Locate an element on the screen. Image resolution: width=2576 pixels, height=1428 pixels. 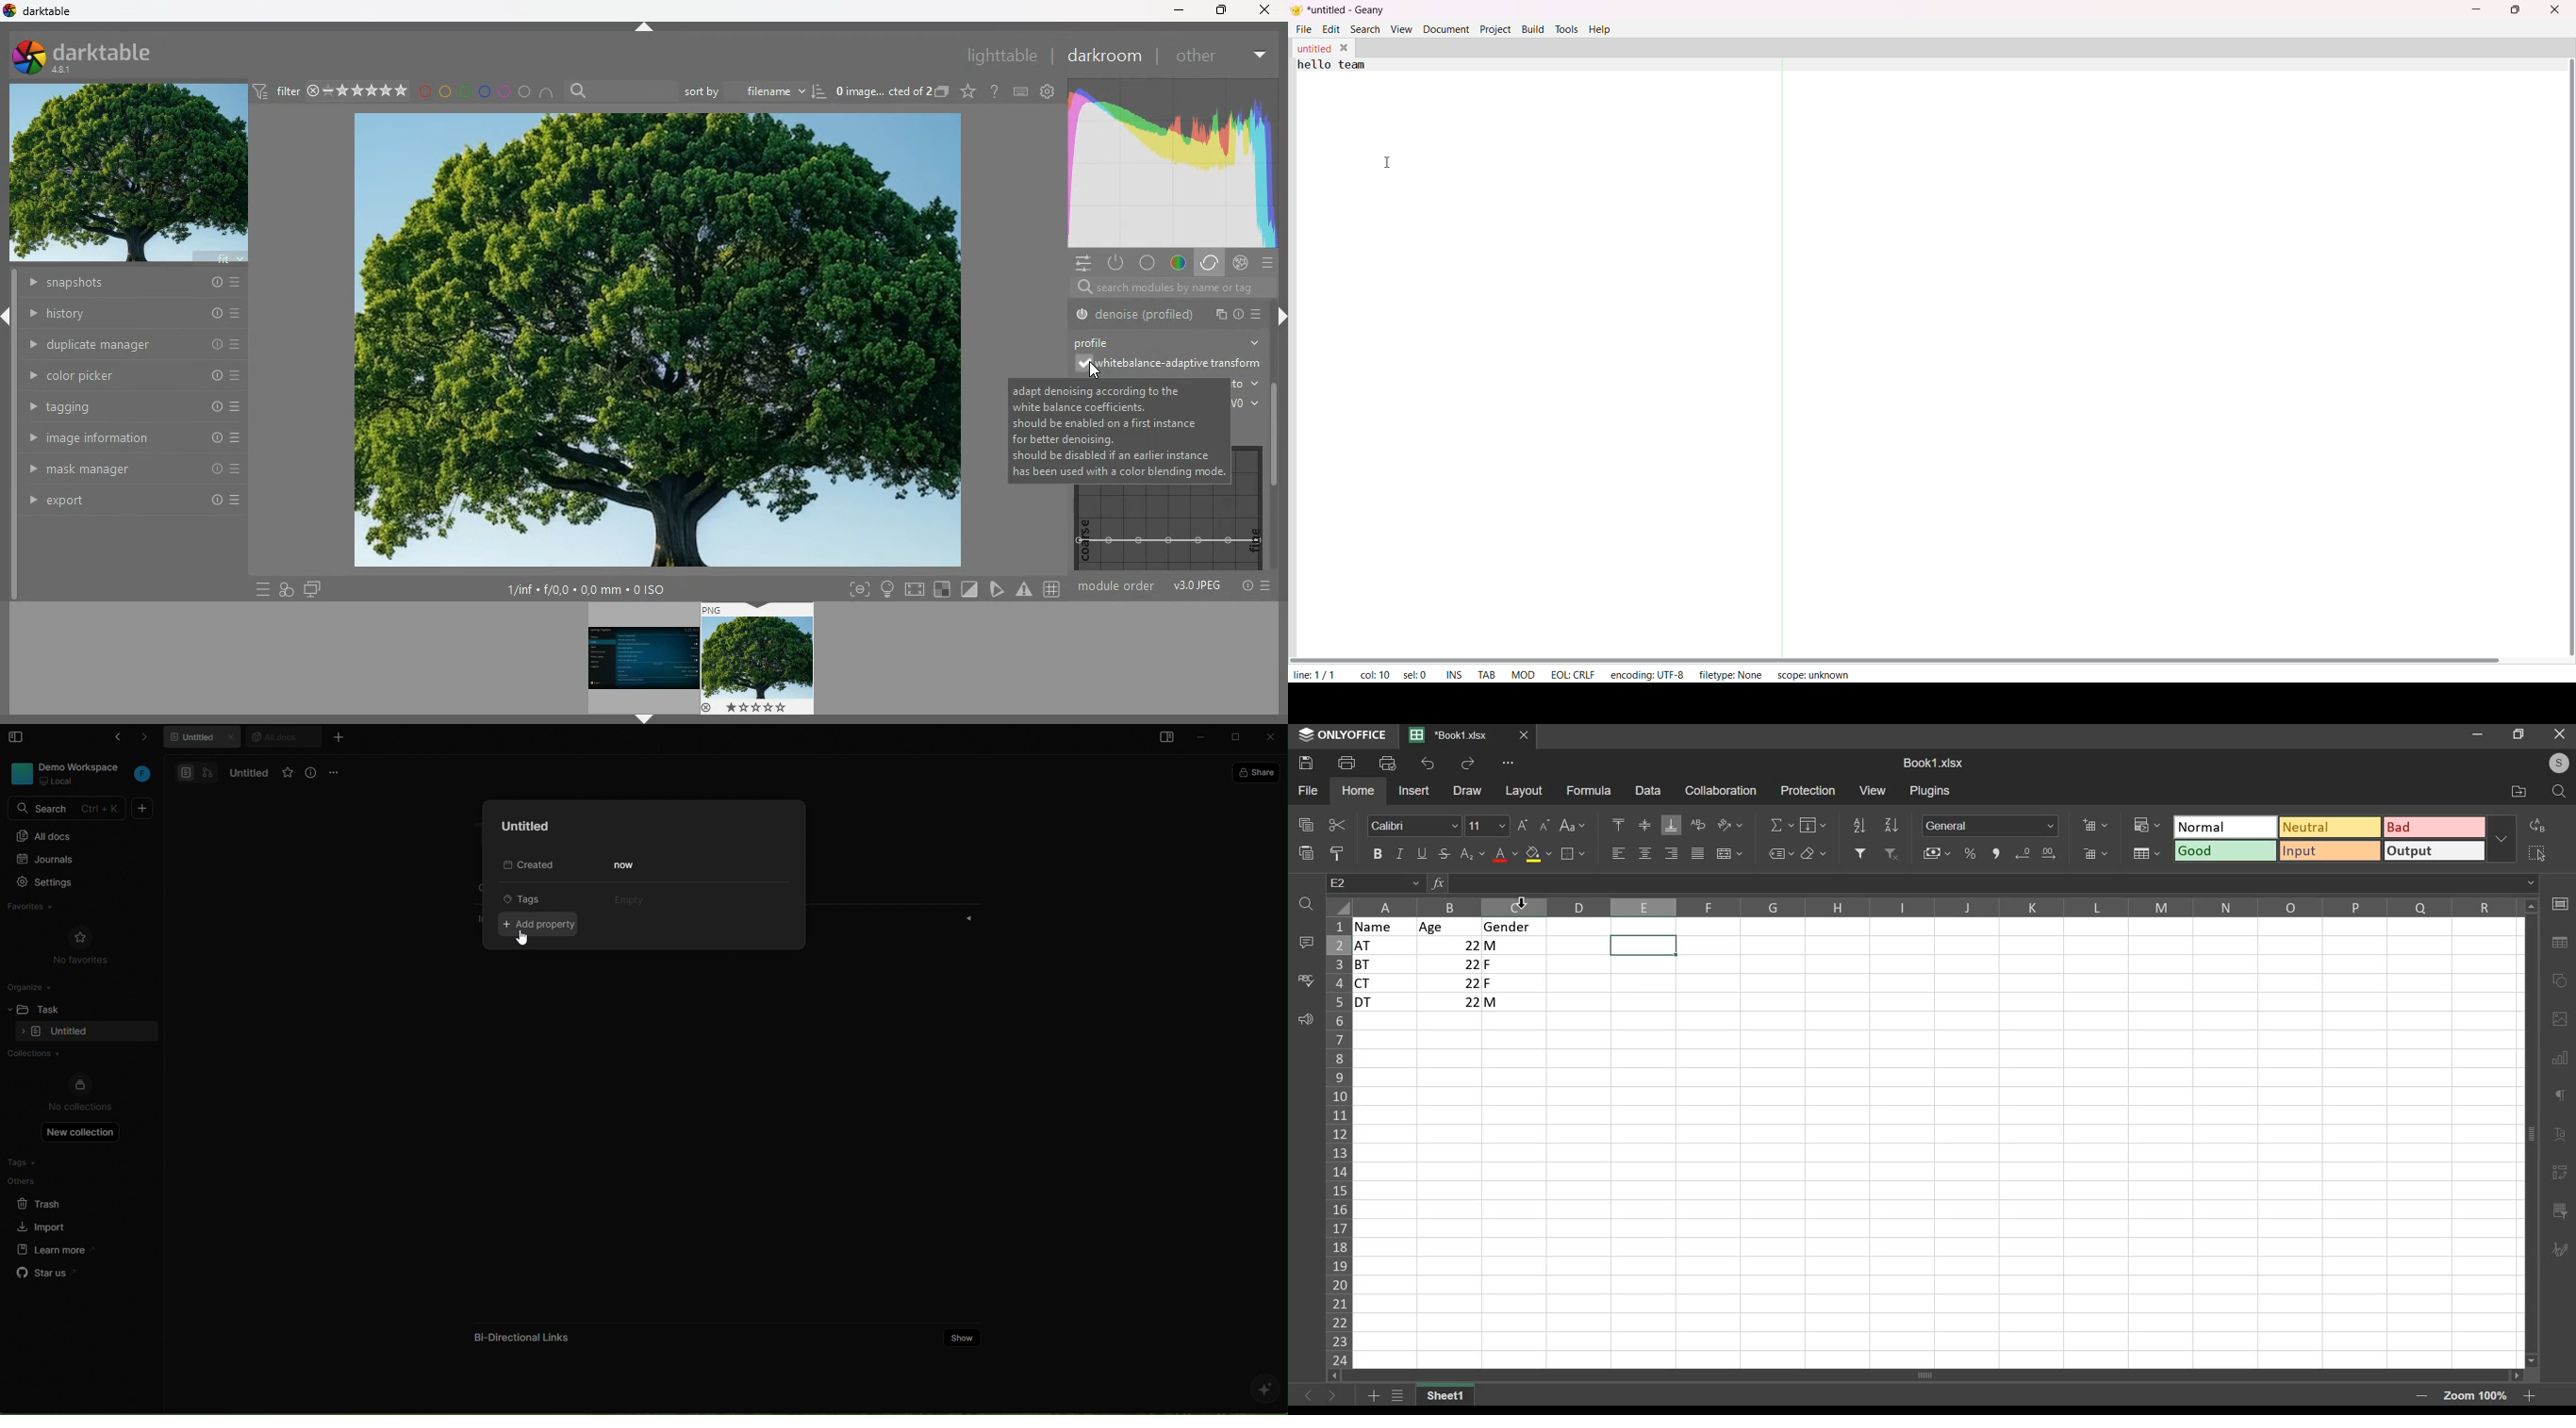
insert function is located at coordinates (1983, 885).